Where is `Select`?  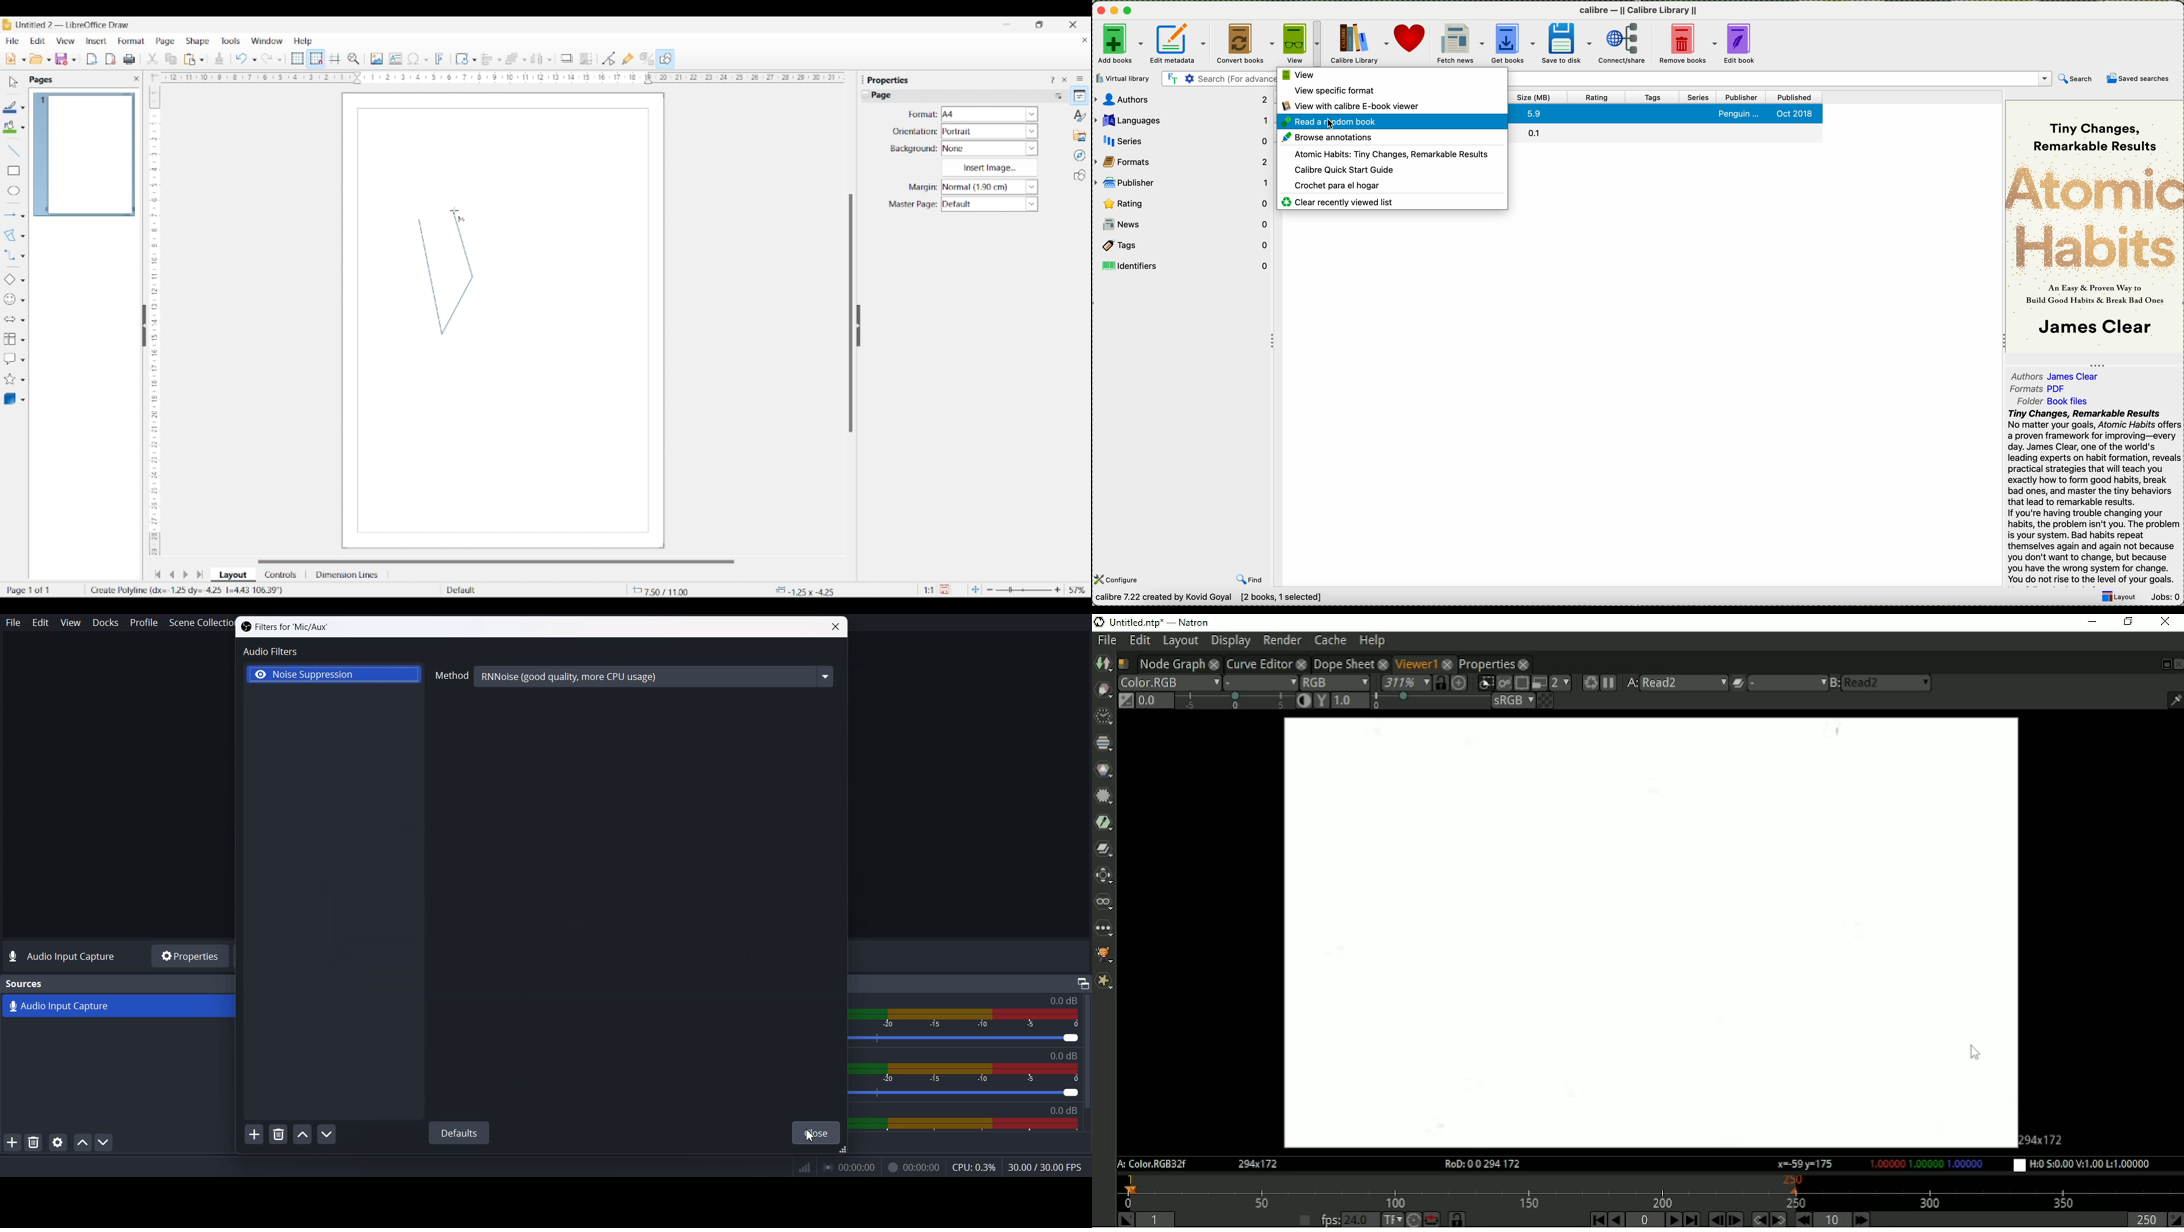 Select is located at coordinates (14, 82).